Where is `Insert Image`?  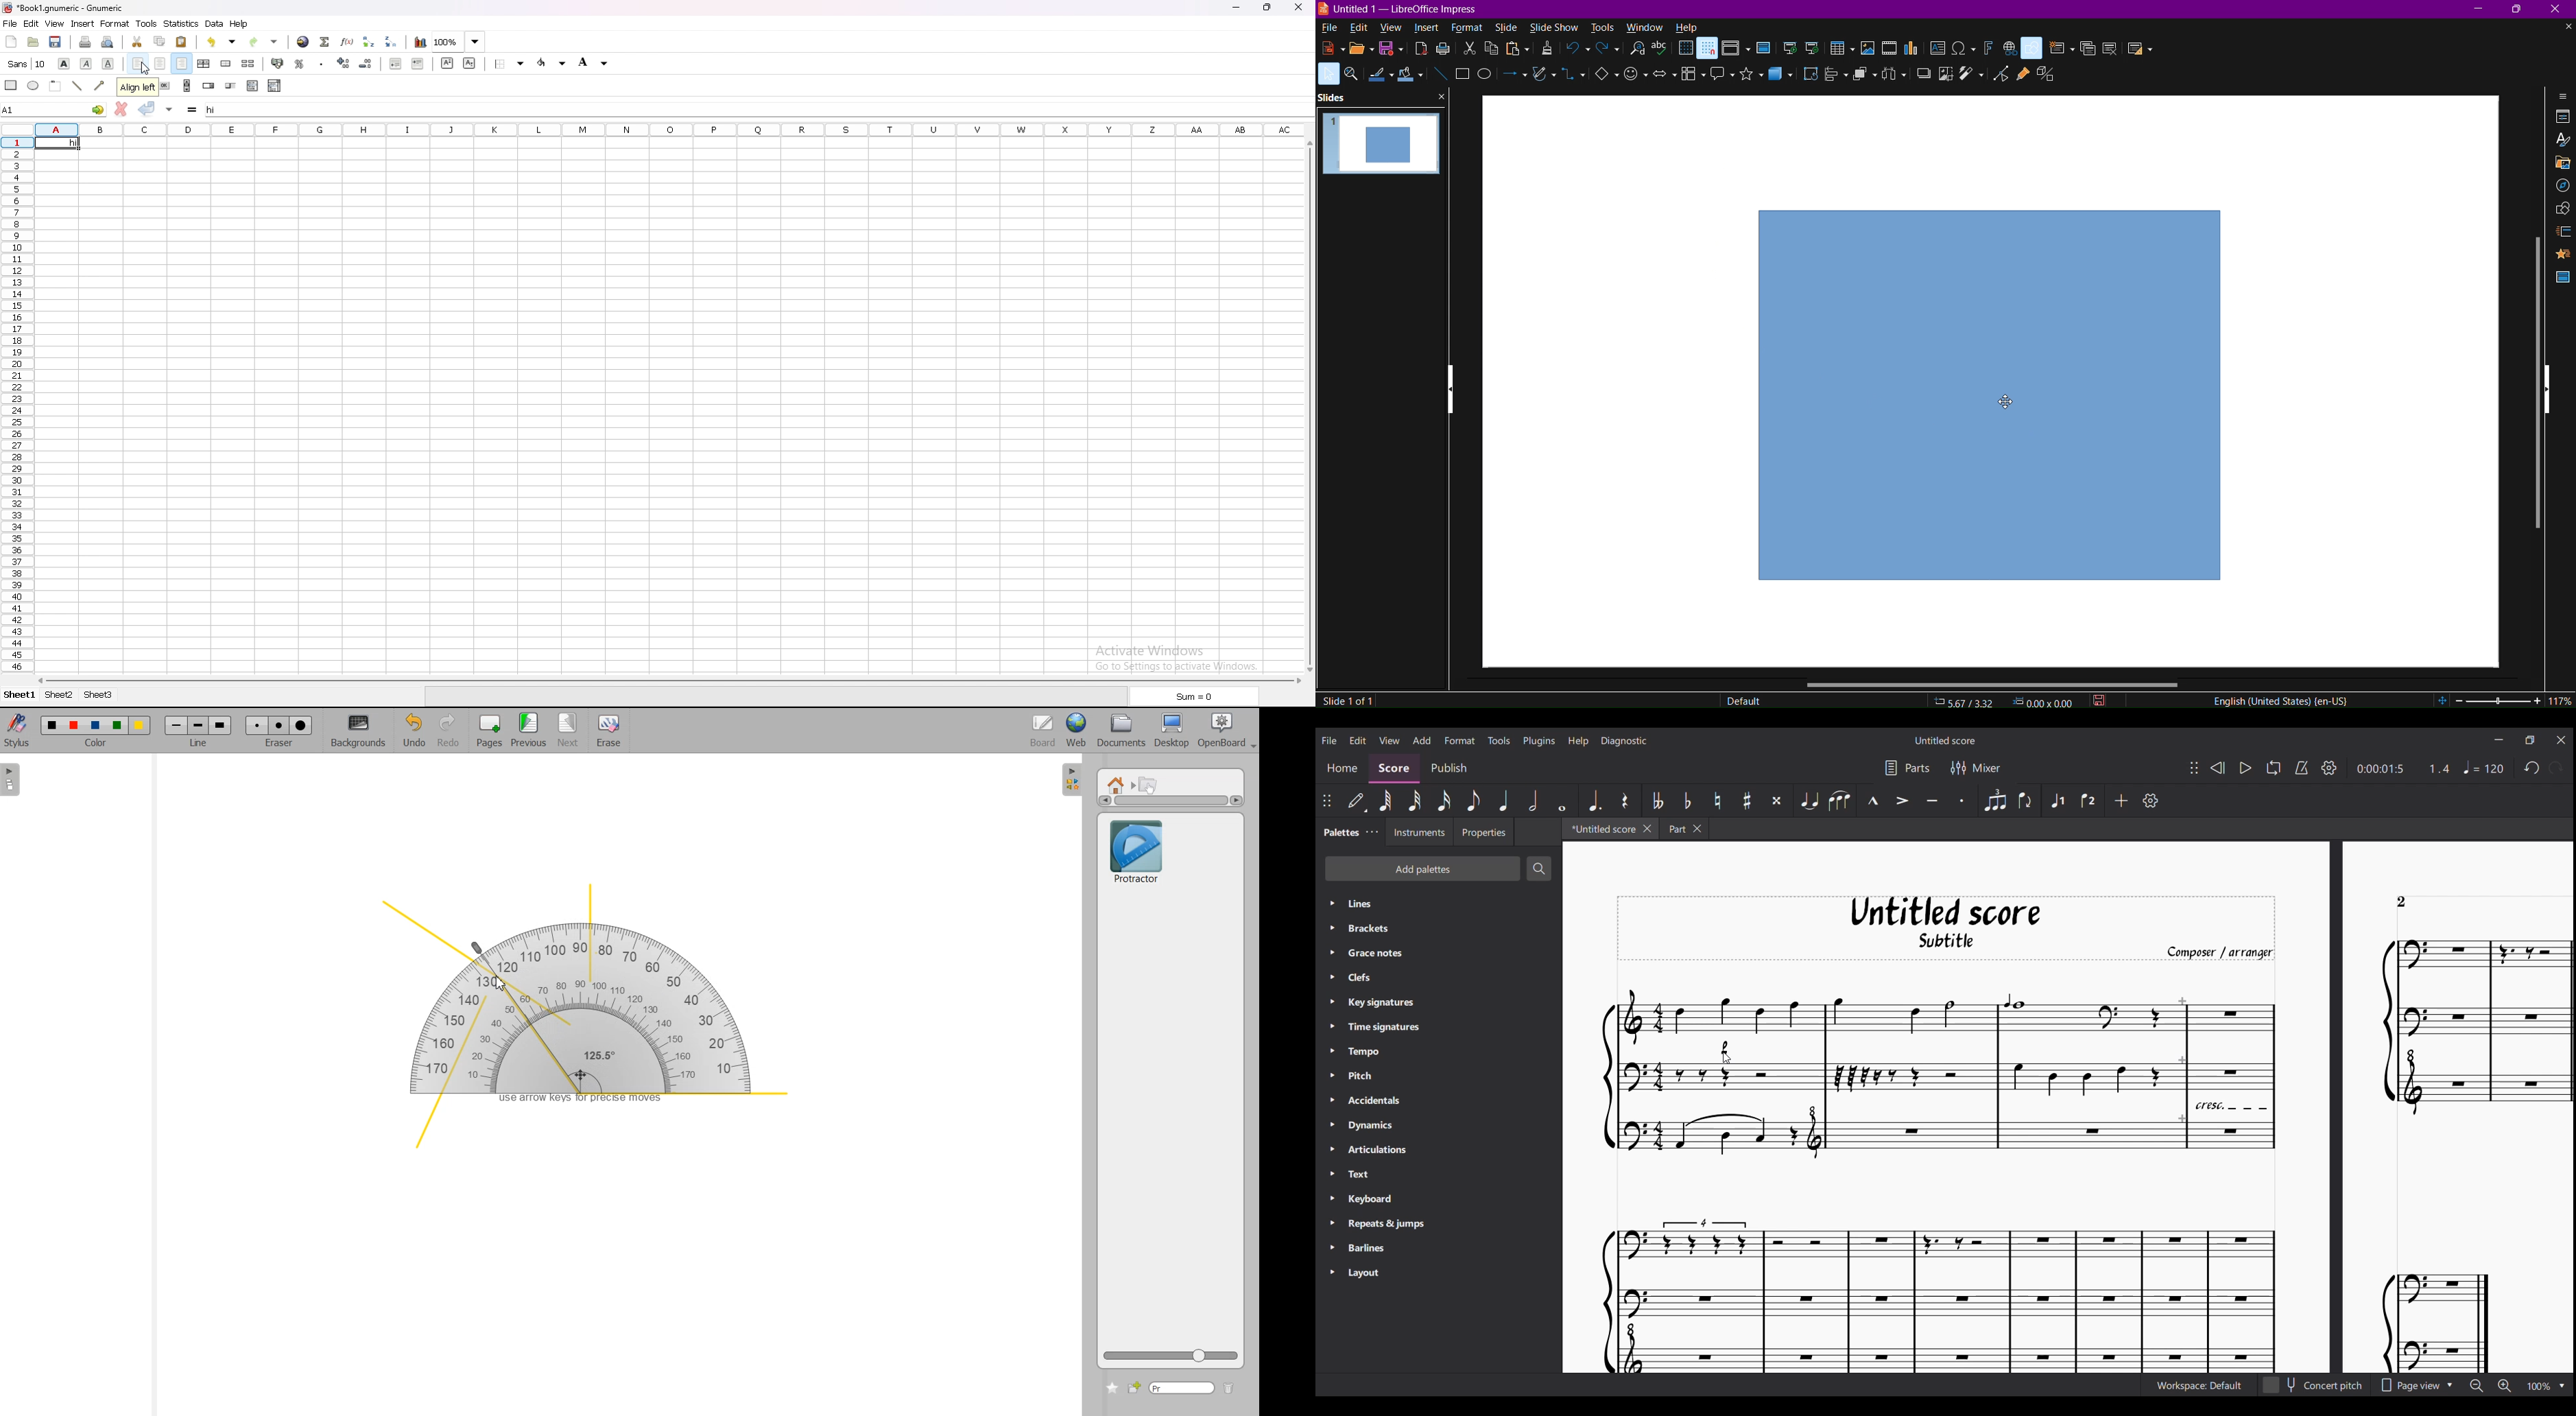 Insert Image is located at coordinates (1868, 49).